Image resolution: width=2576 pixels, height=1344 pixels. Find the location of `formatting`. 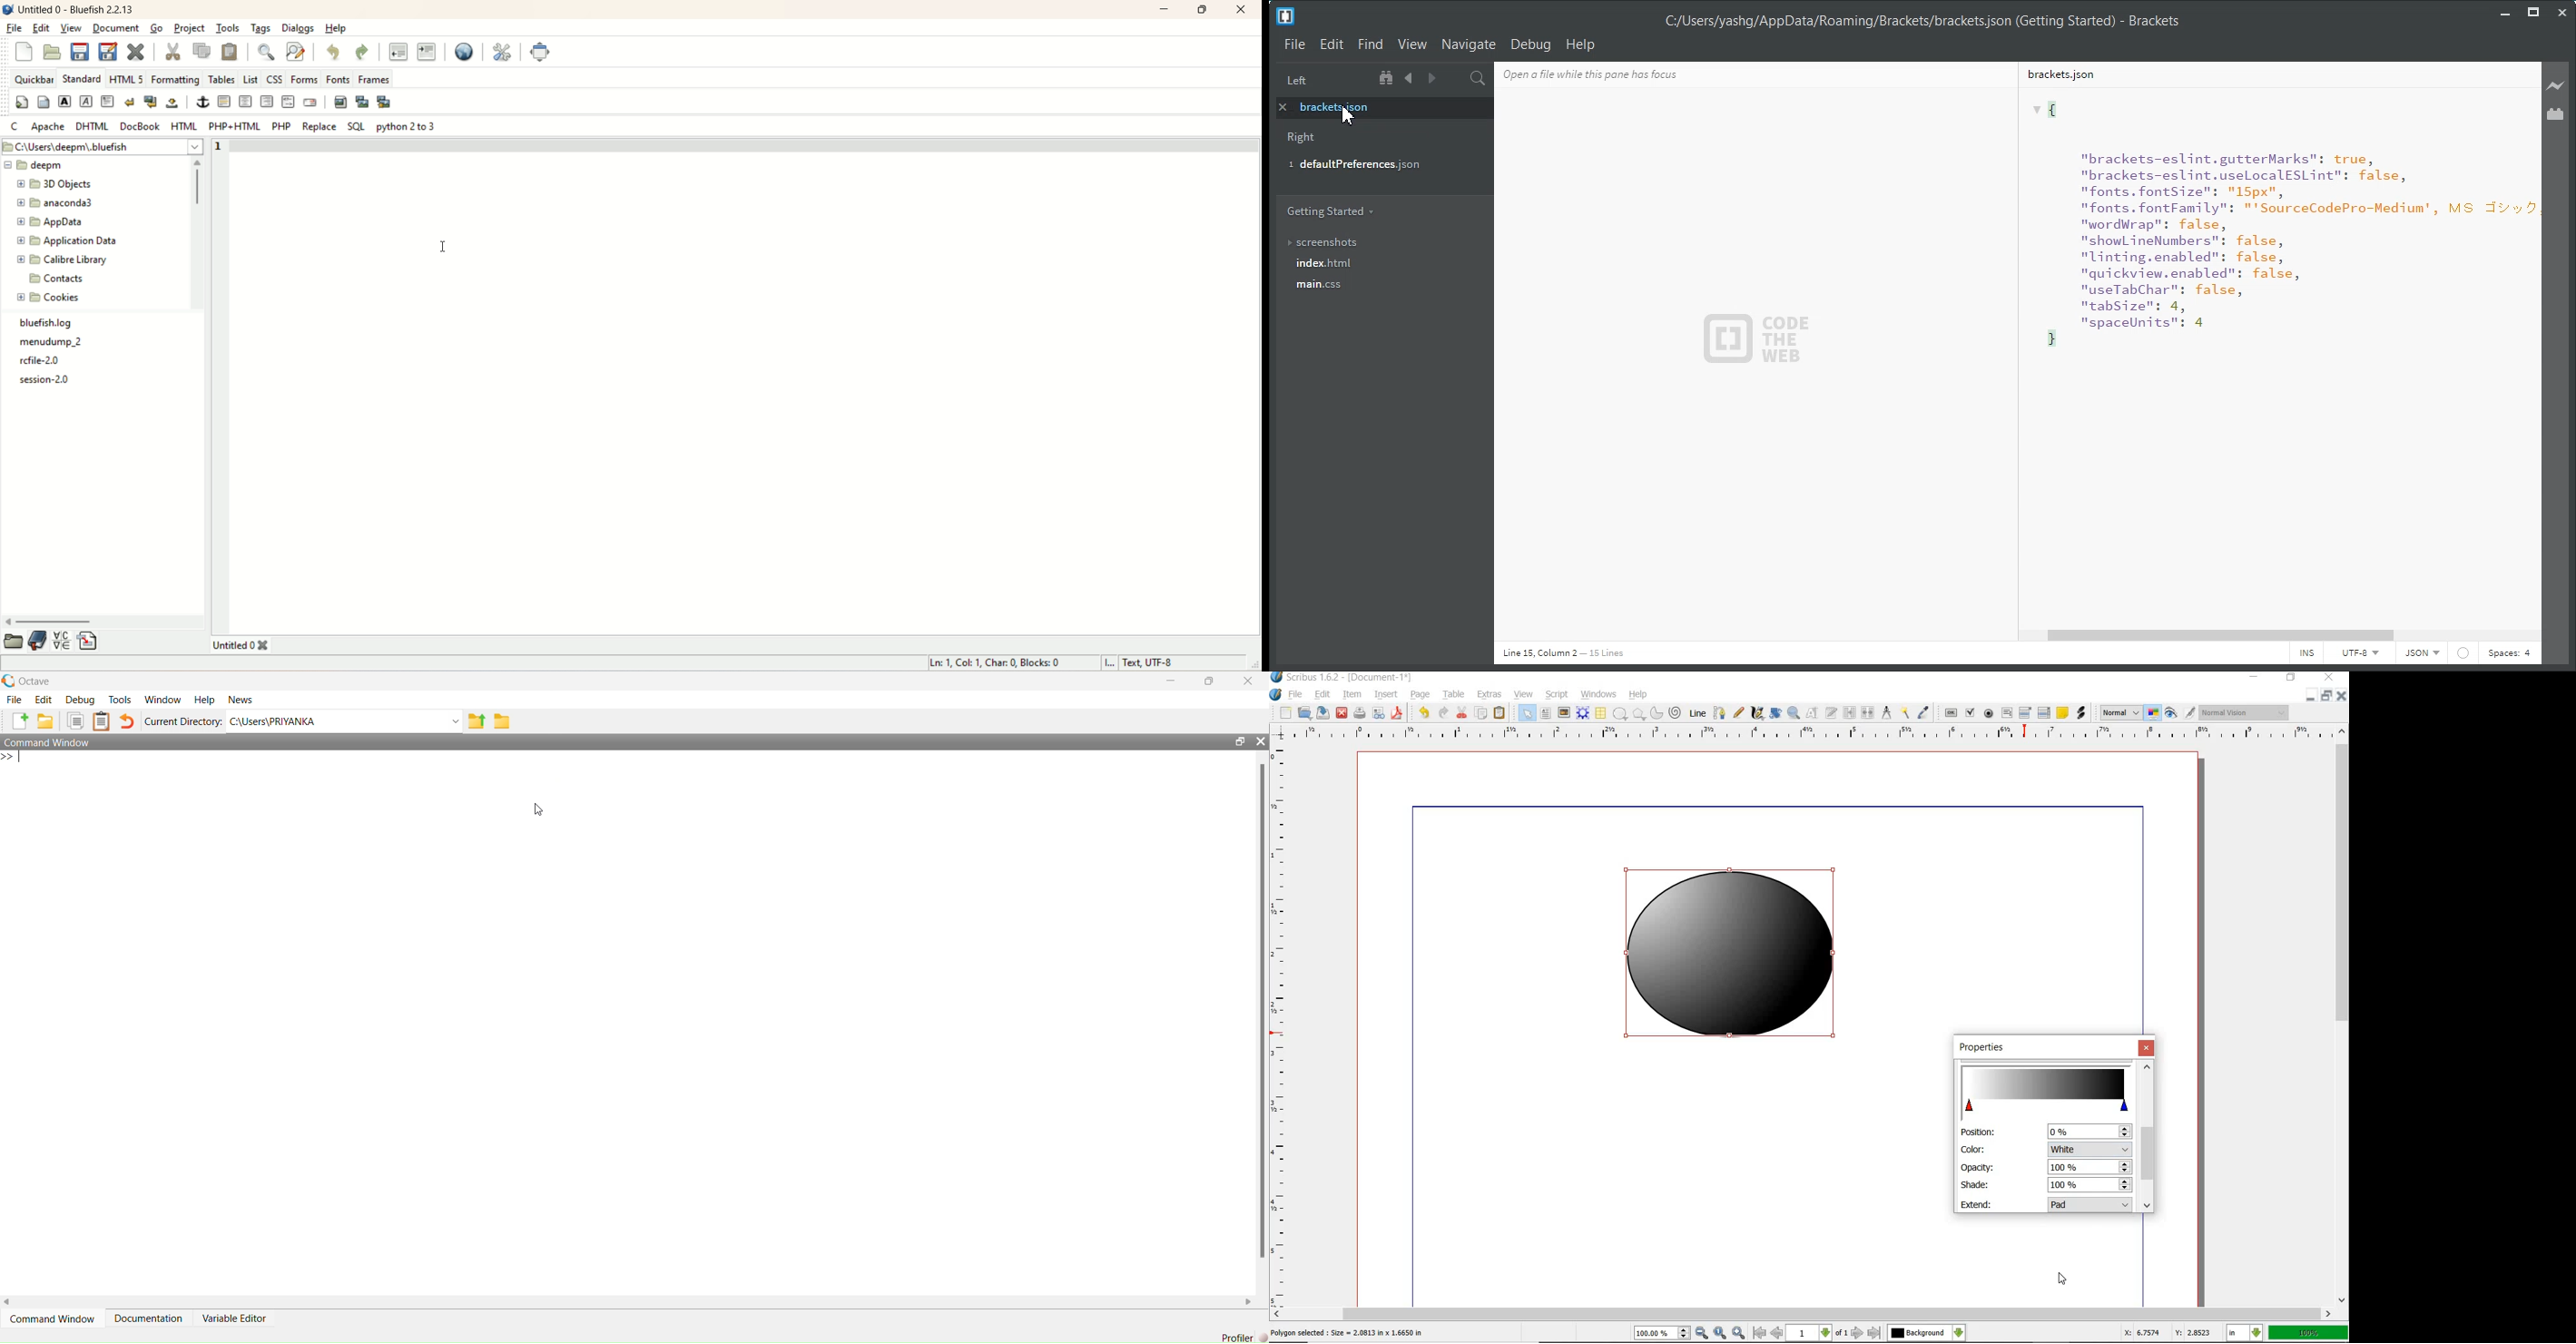

formatting is located at coordinates (174, 80).